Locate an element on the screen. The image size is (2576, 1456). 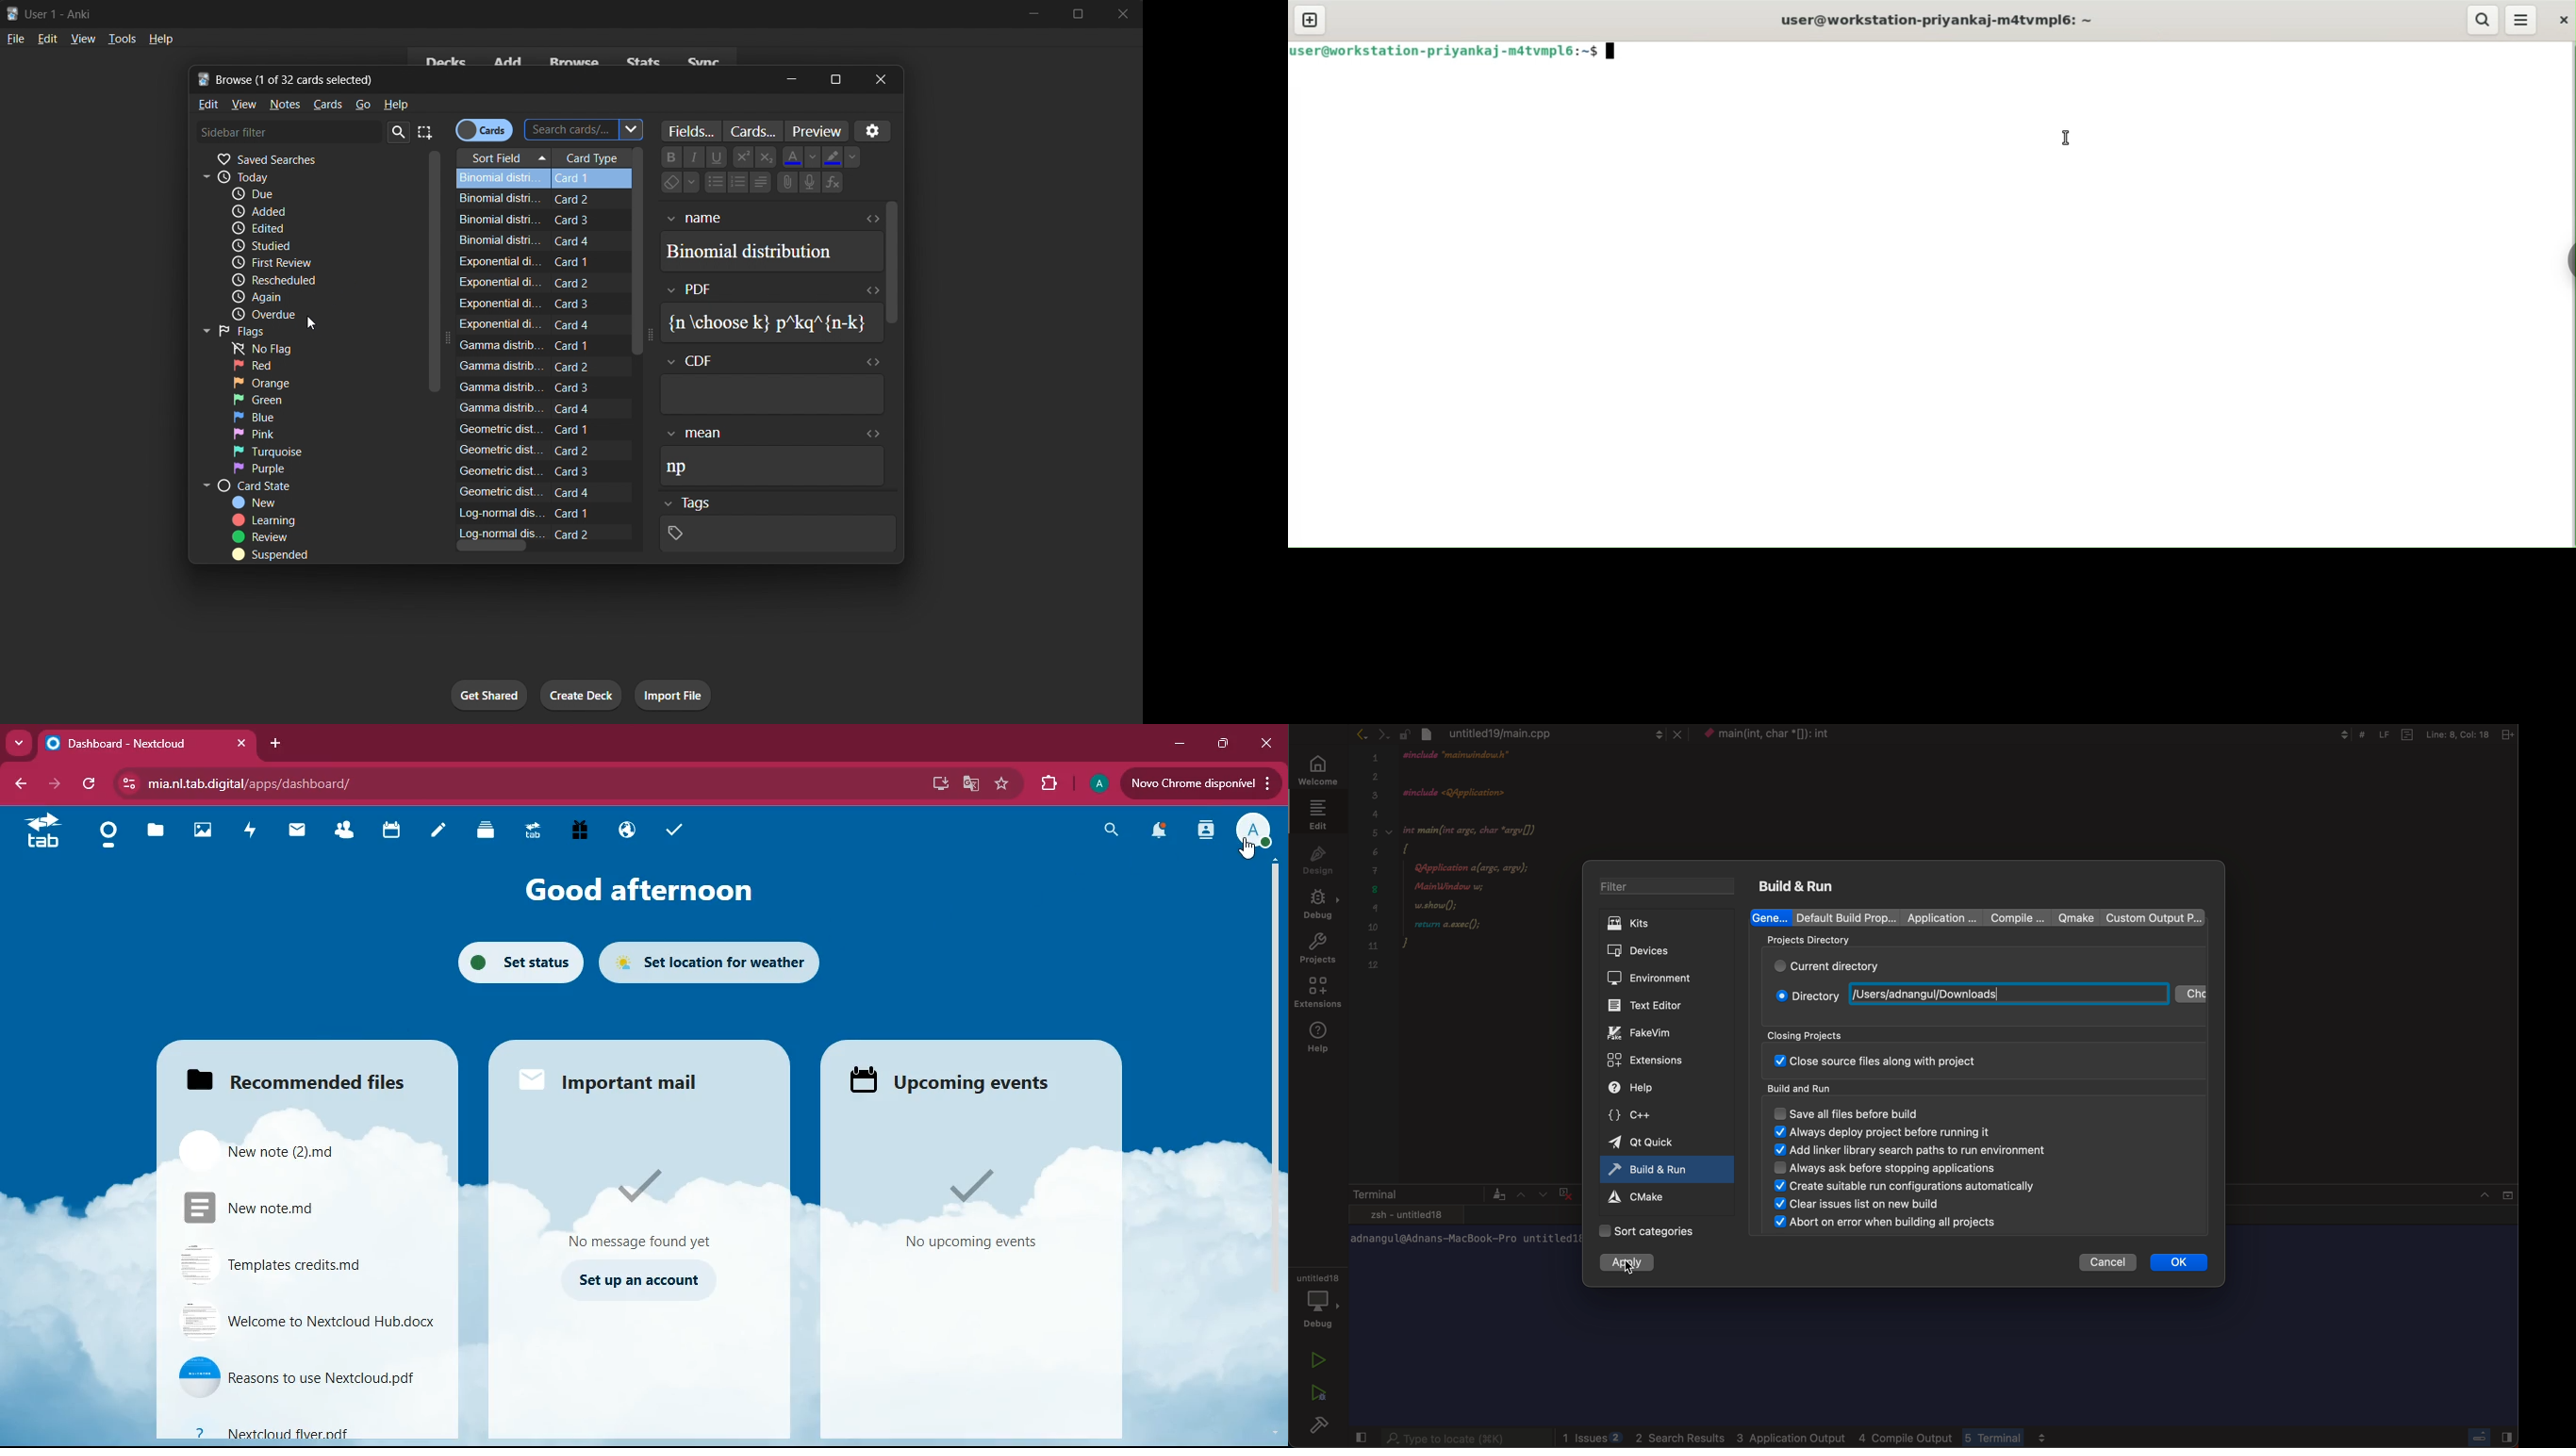
Drop down is located at coordinates (541, 158).